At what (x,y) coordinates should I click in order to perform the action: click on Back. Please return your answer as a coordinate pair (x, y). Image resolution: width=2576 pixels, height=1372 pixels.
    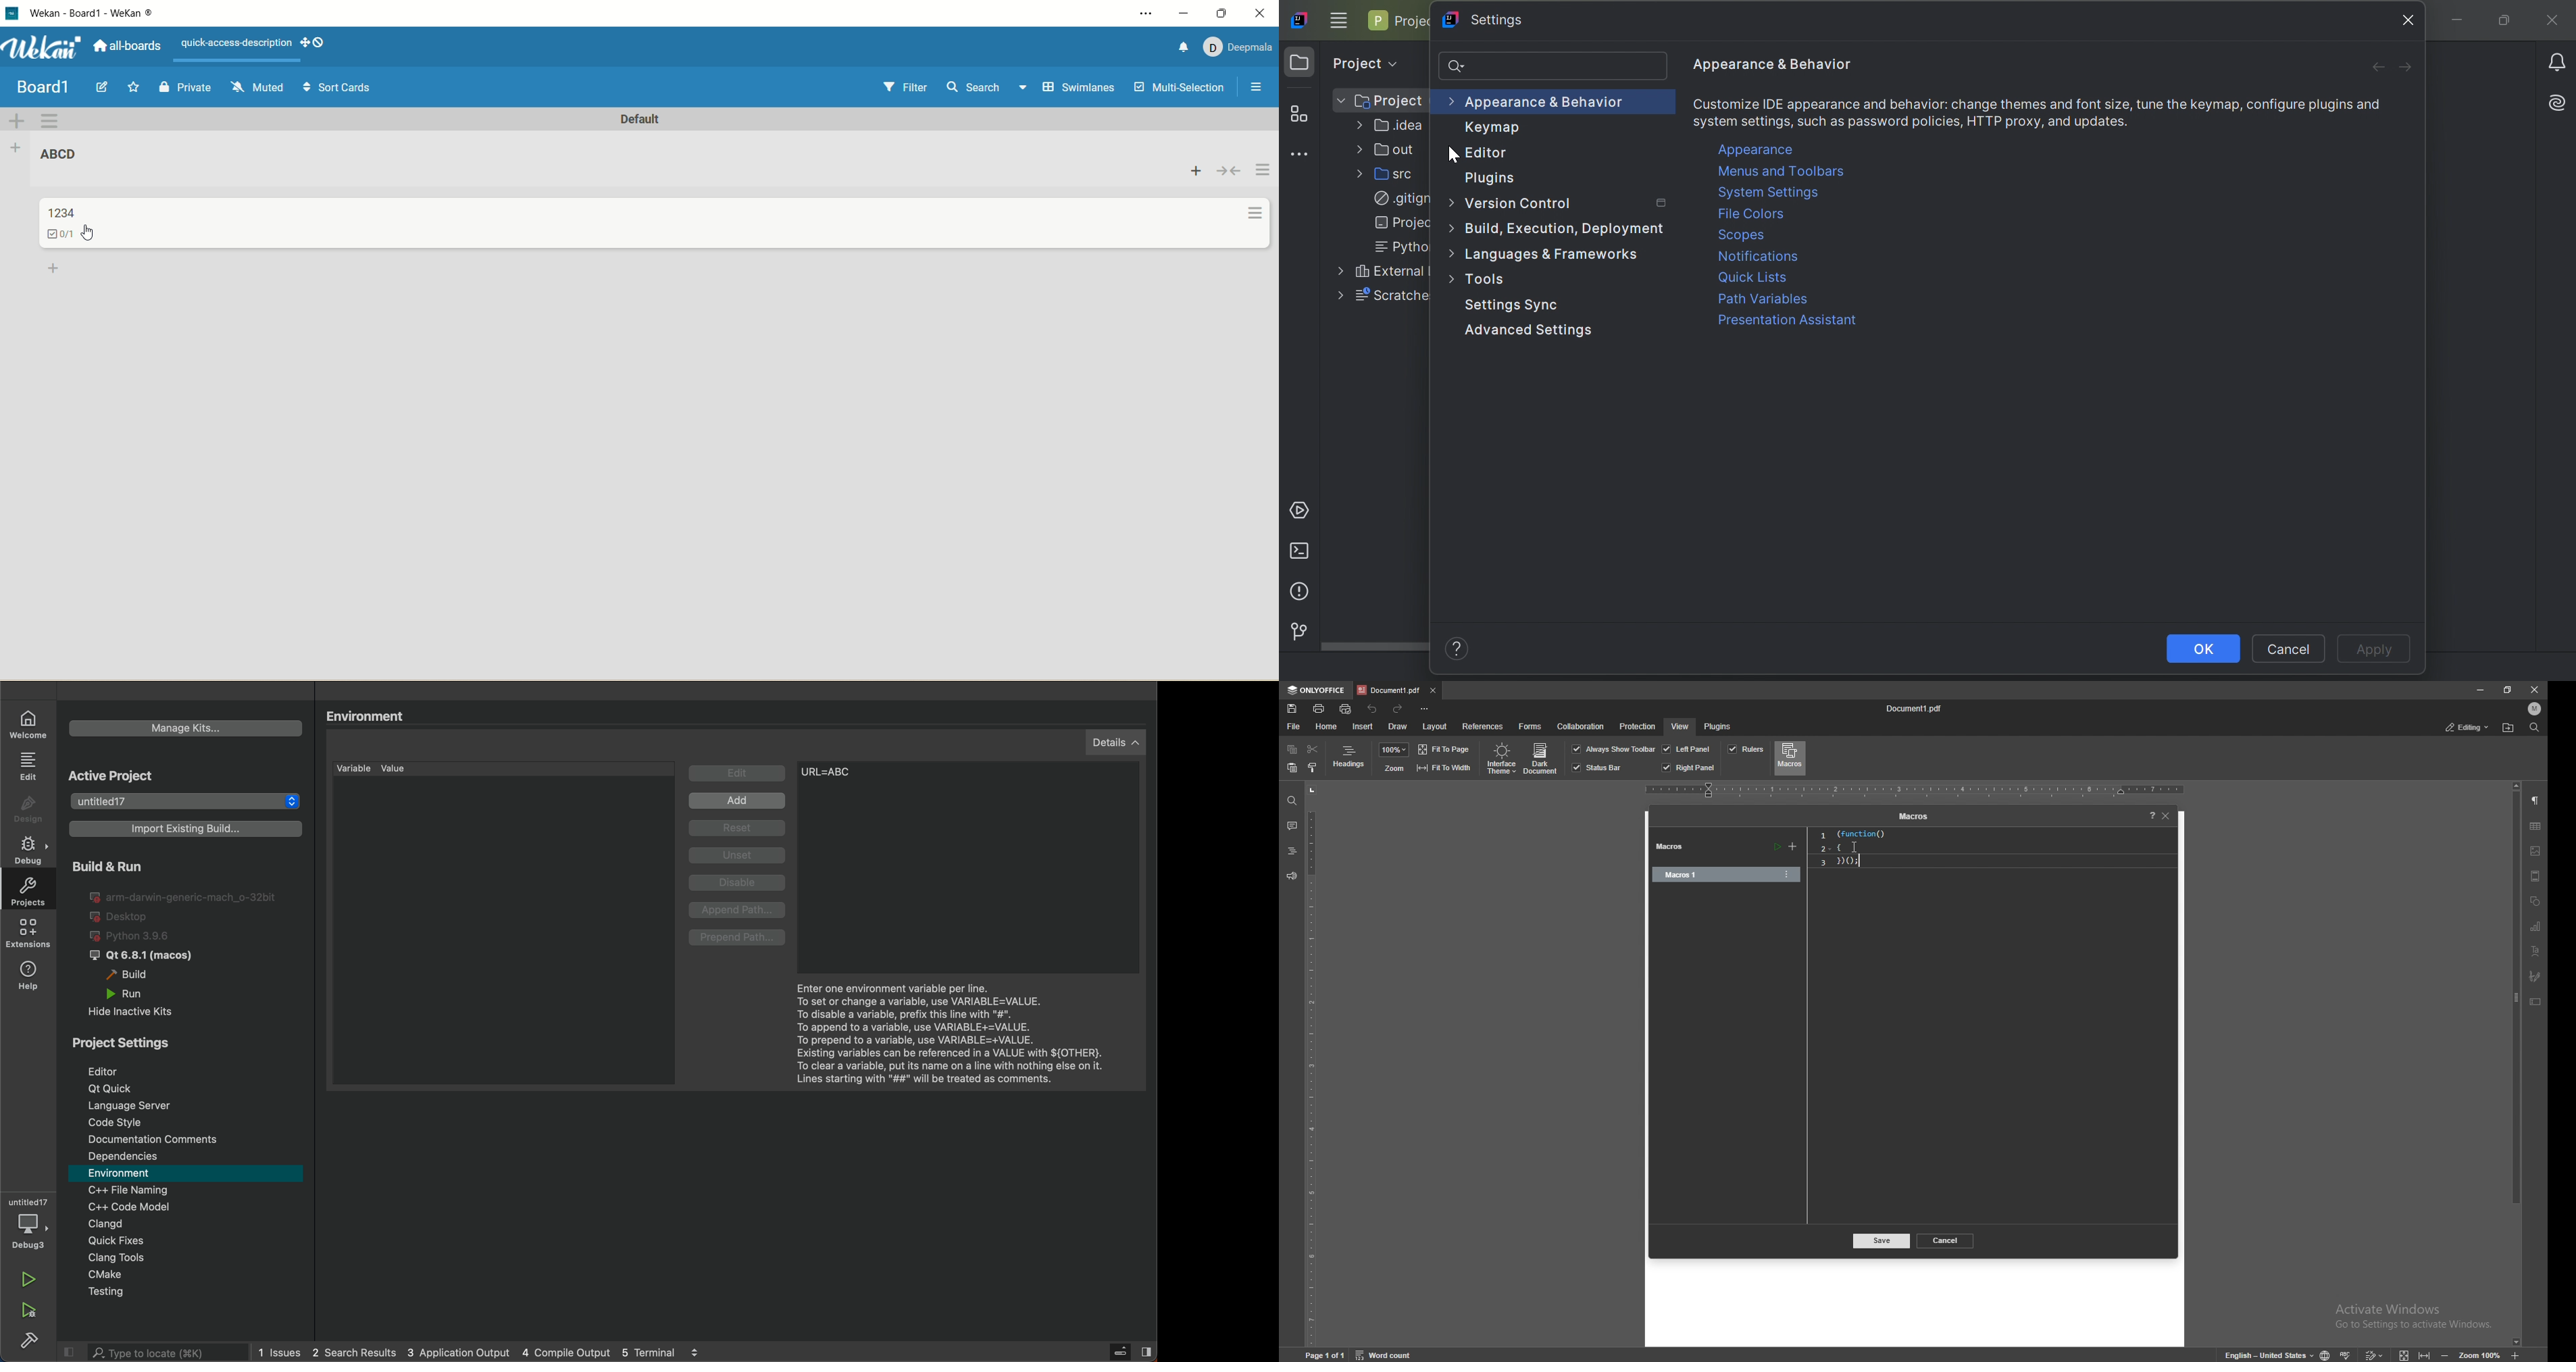
    Looking at the image, I should click on (2377, 68).